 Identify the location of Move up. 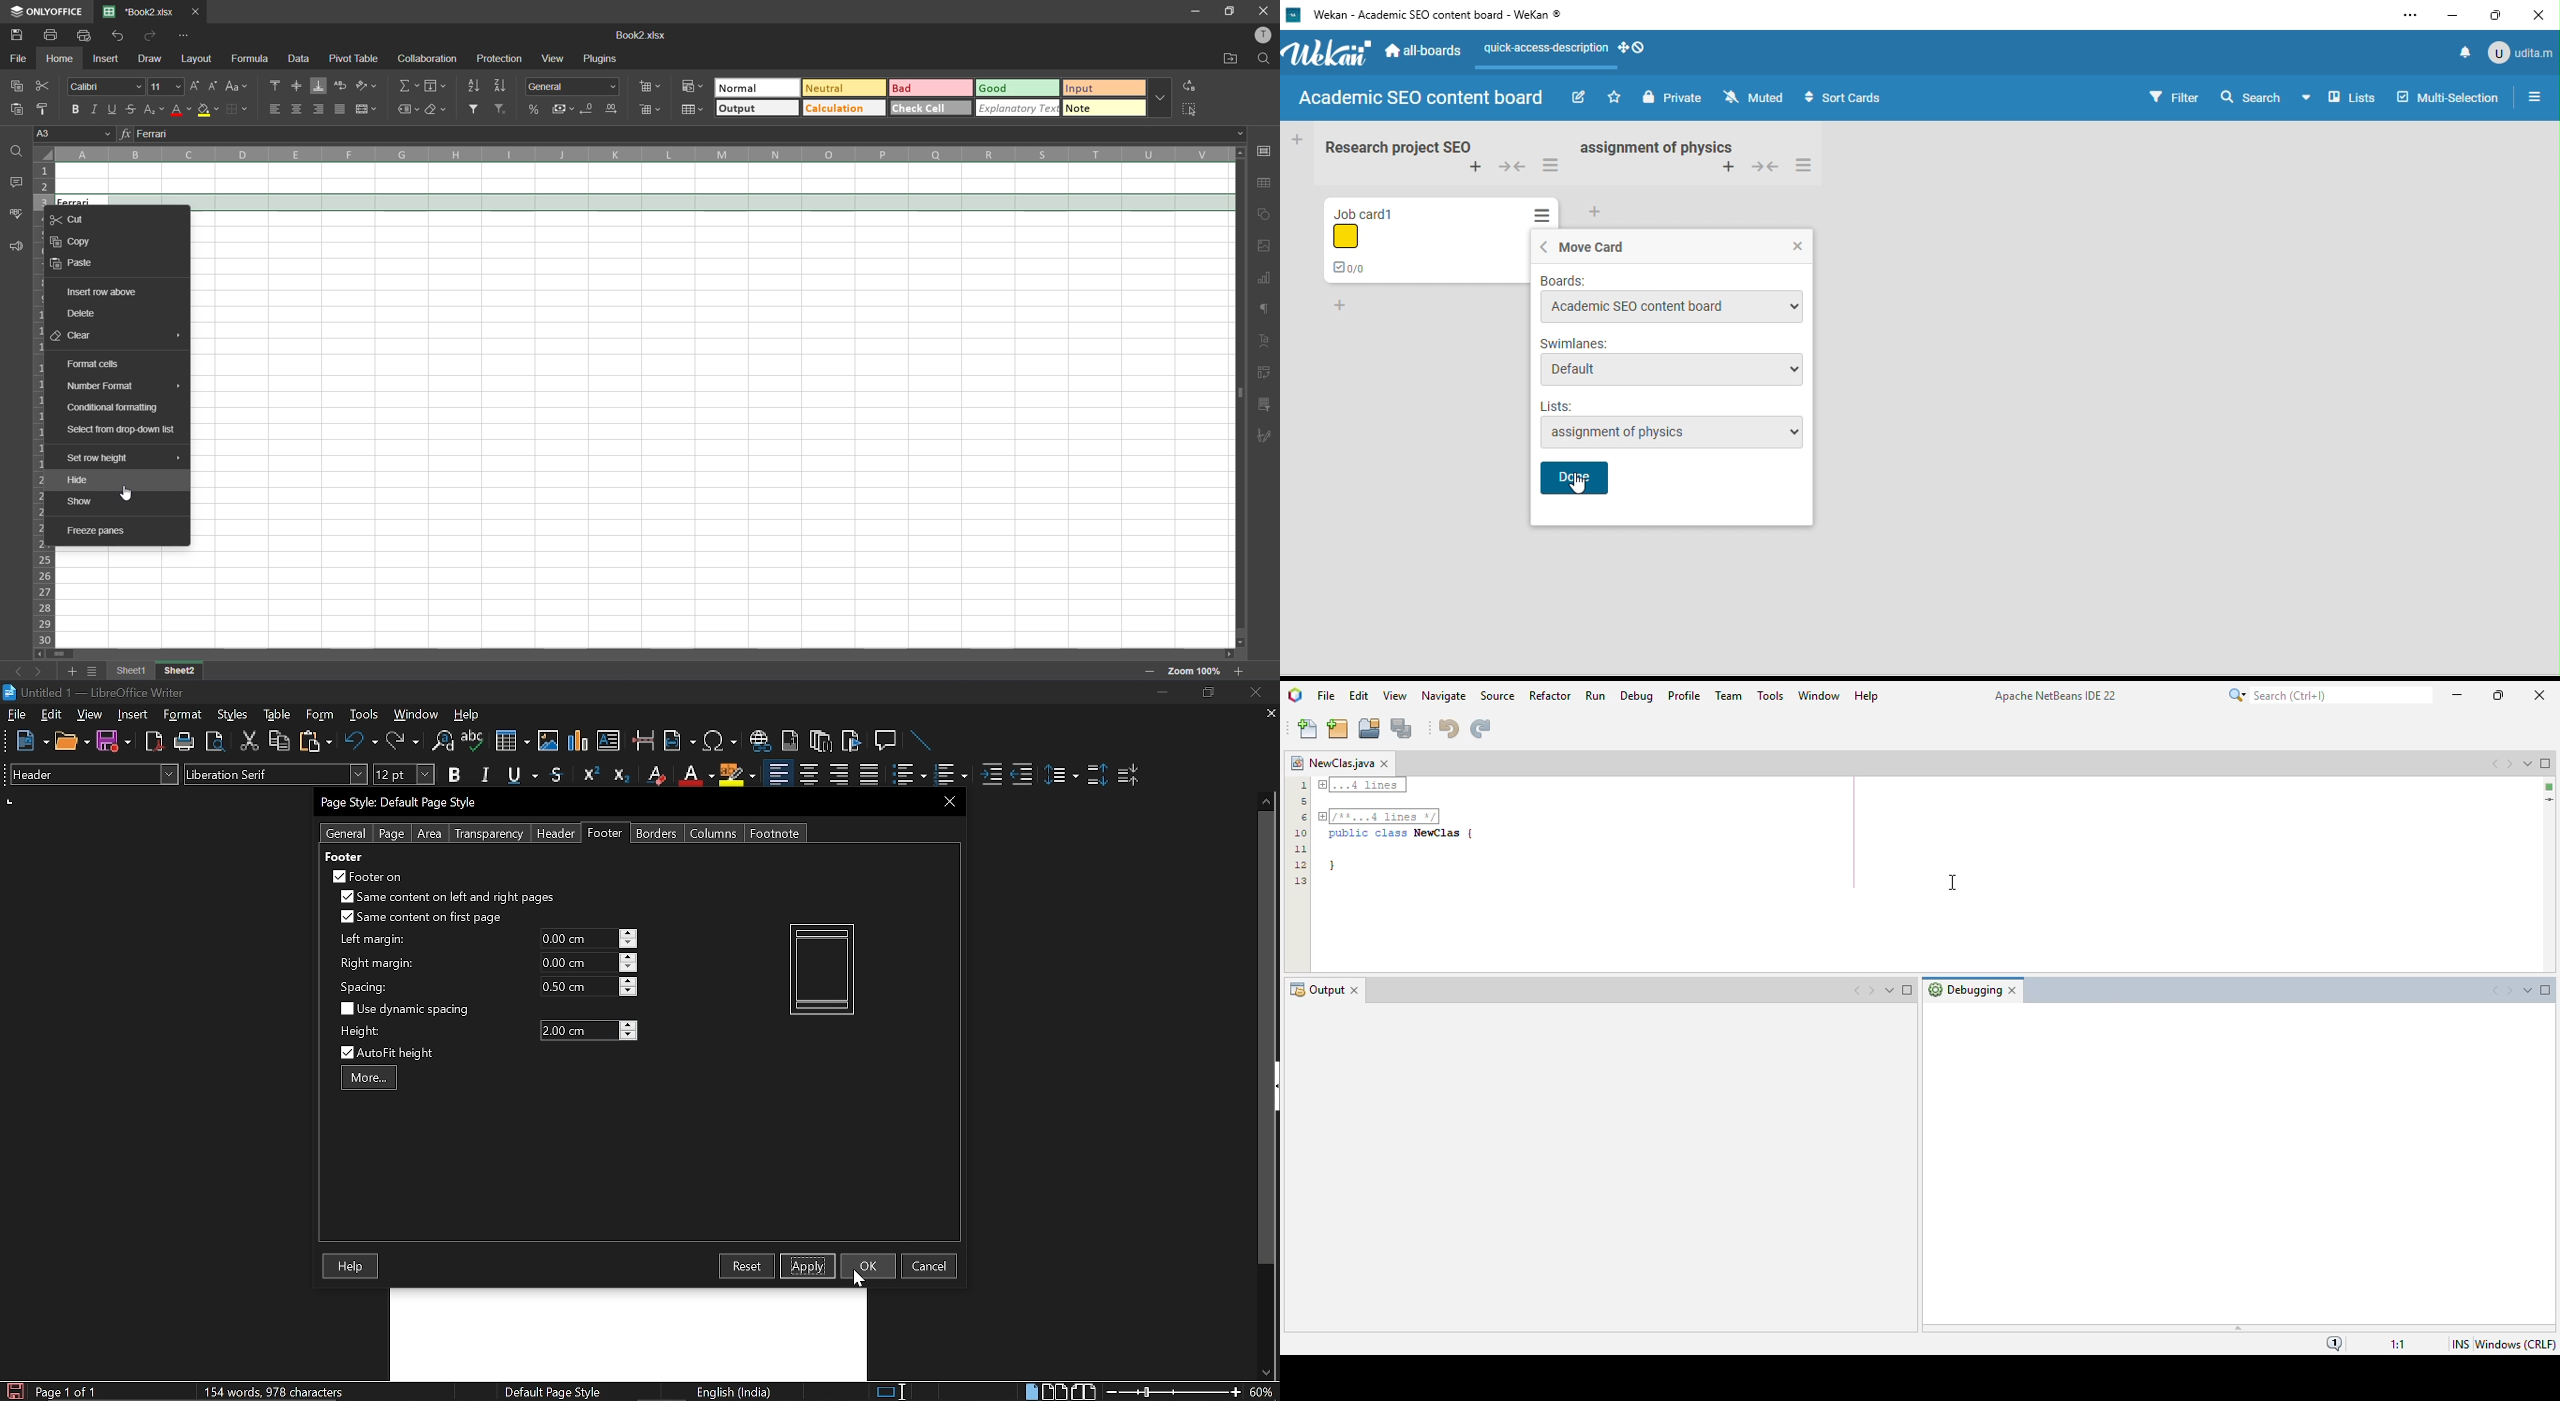
(1267, 799).